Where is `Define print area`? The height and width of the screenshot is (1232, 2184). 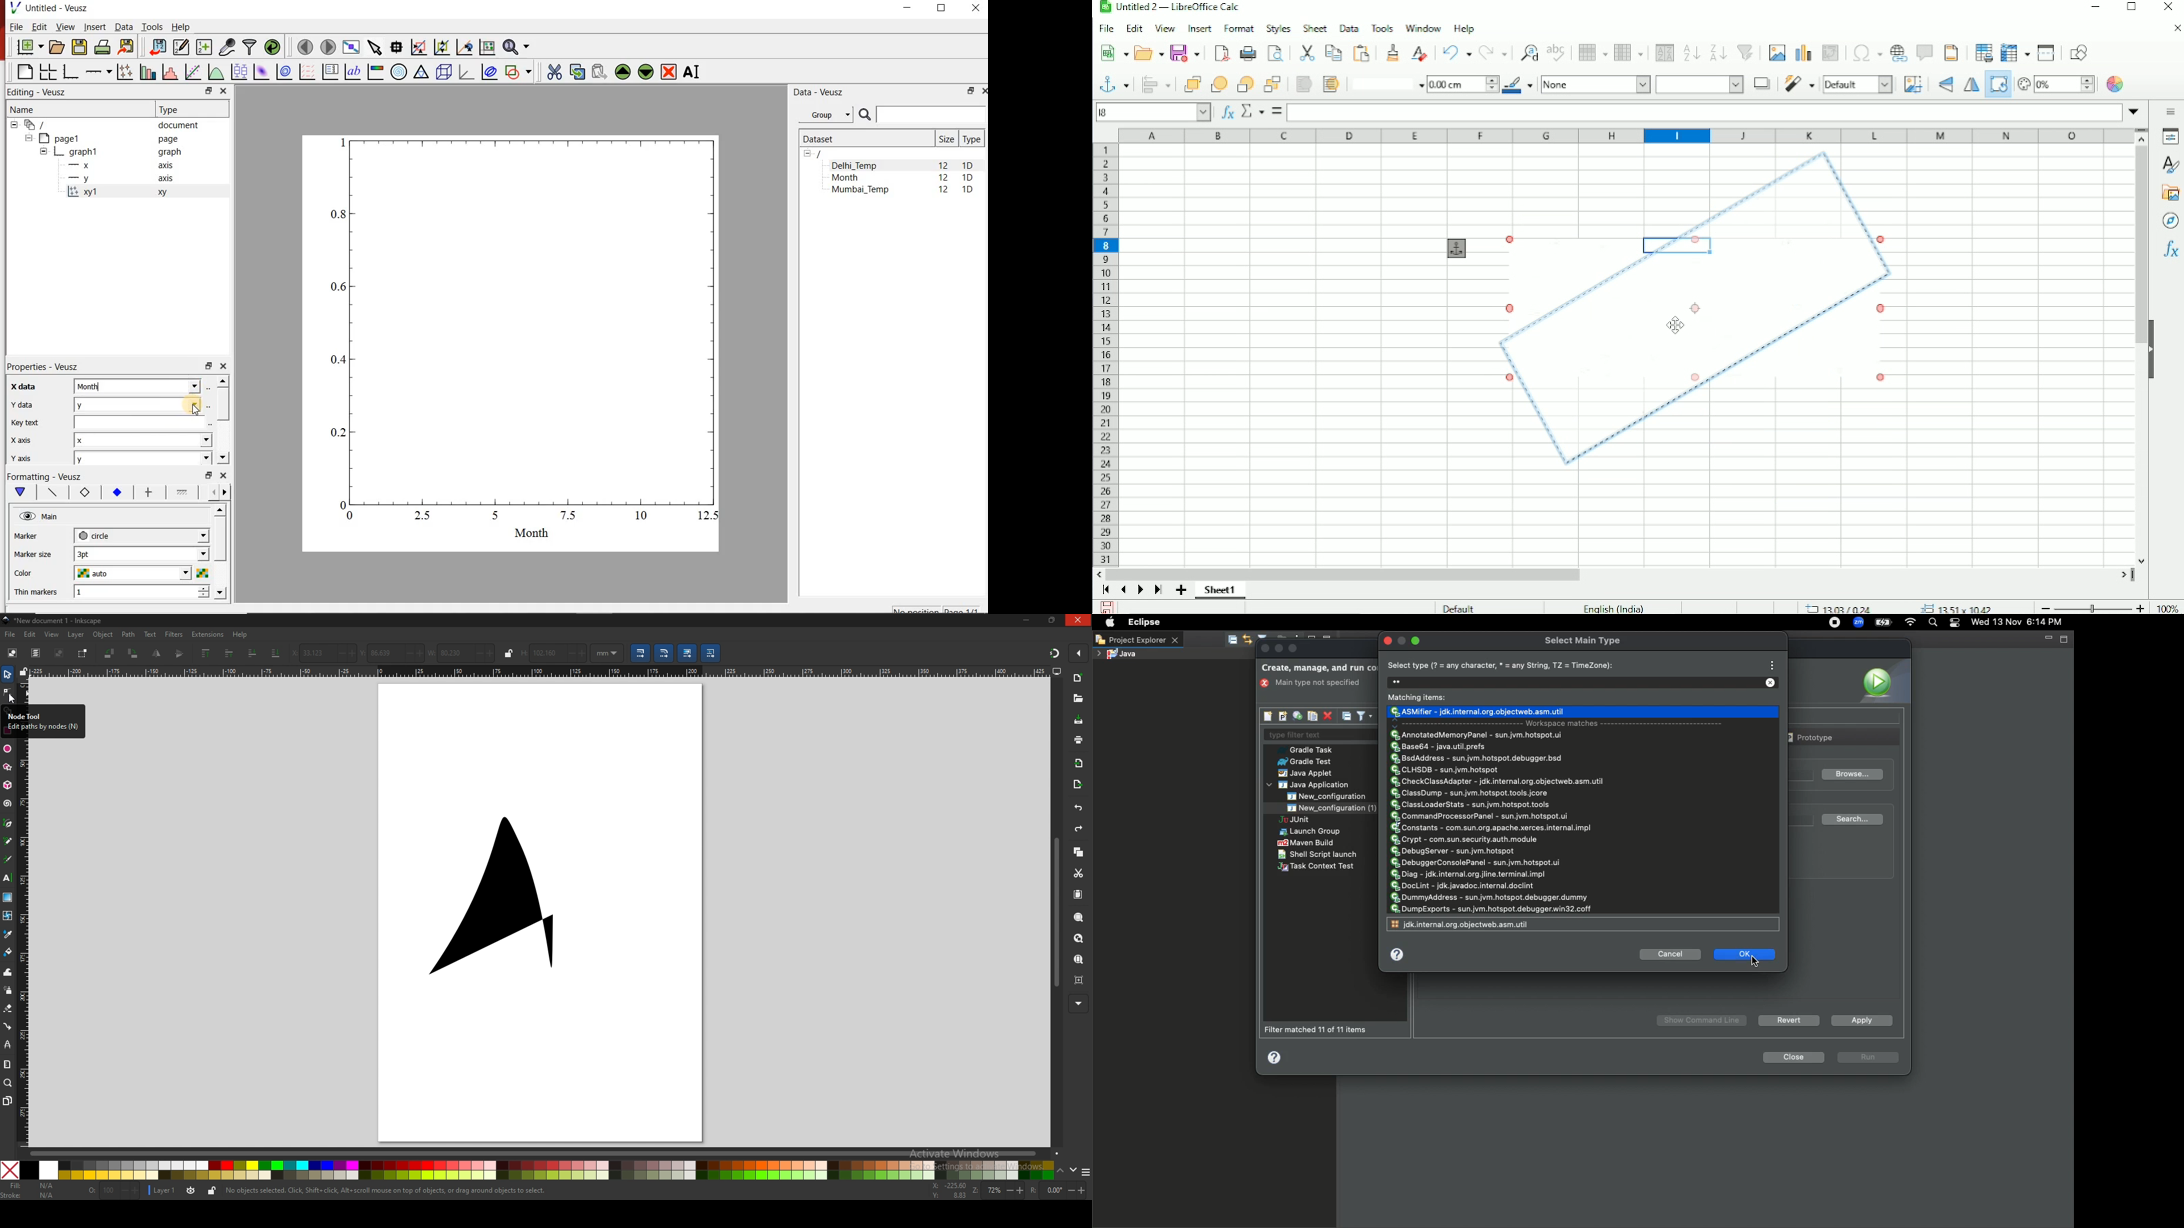 Define print area is located at coordinates (1984, 52).